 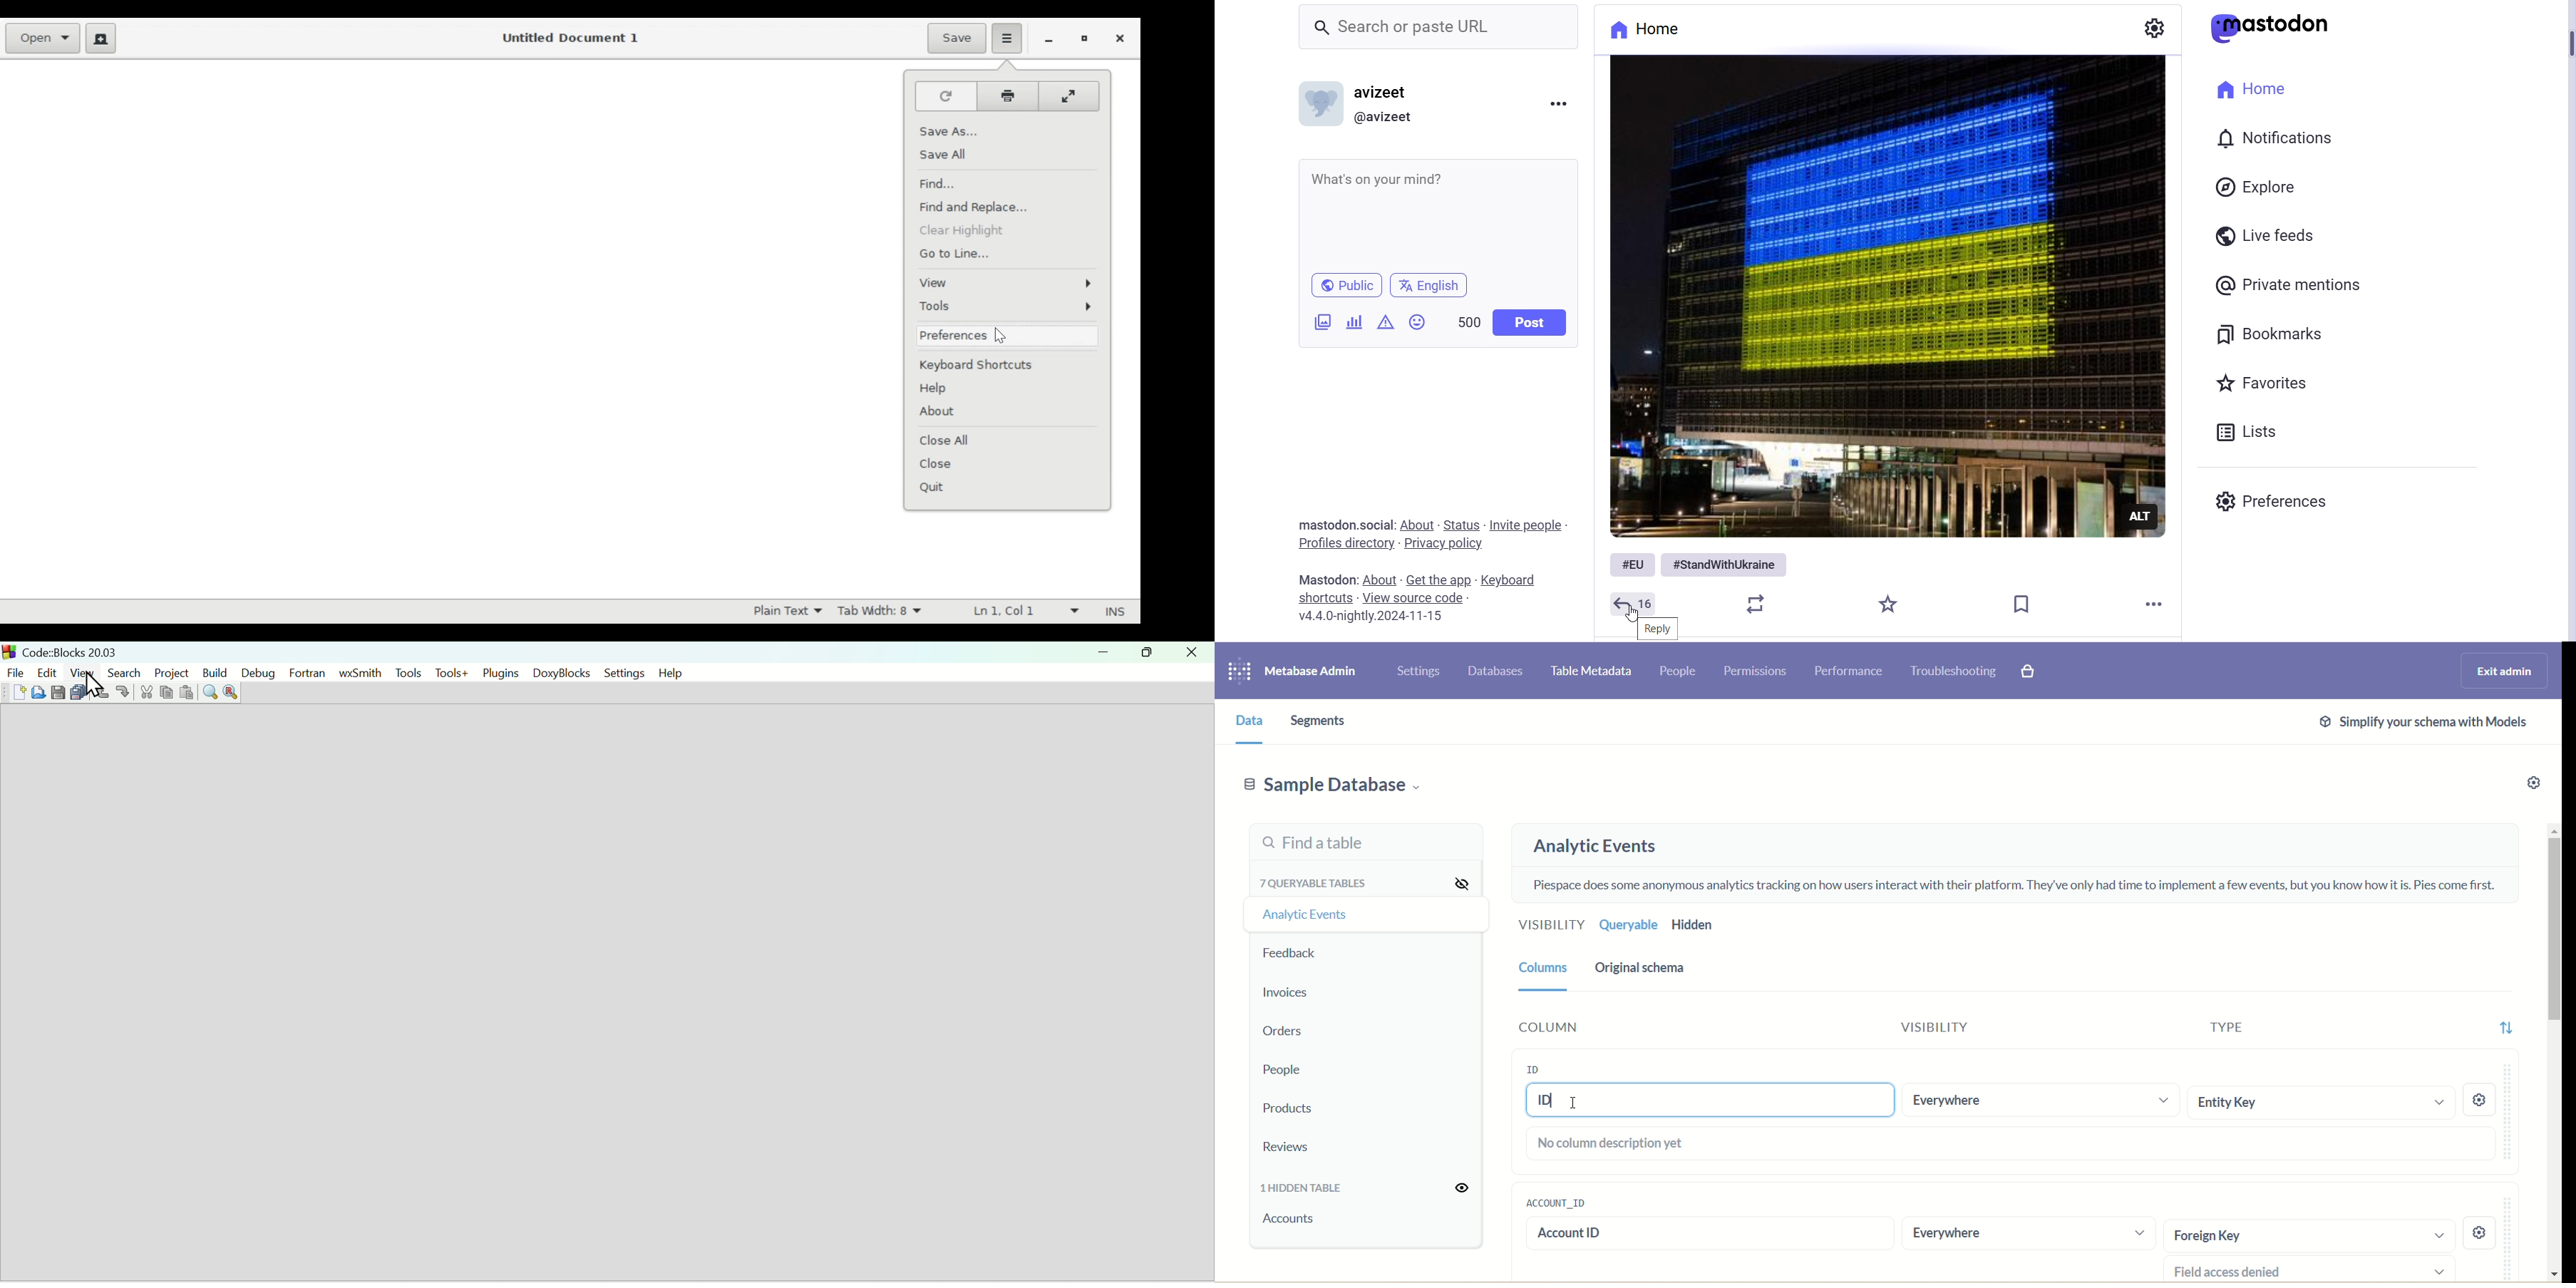 I want to click on Invite People, so click(x=1525, y=526).